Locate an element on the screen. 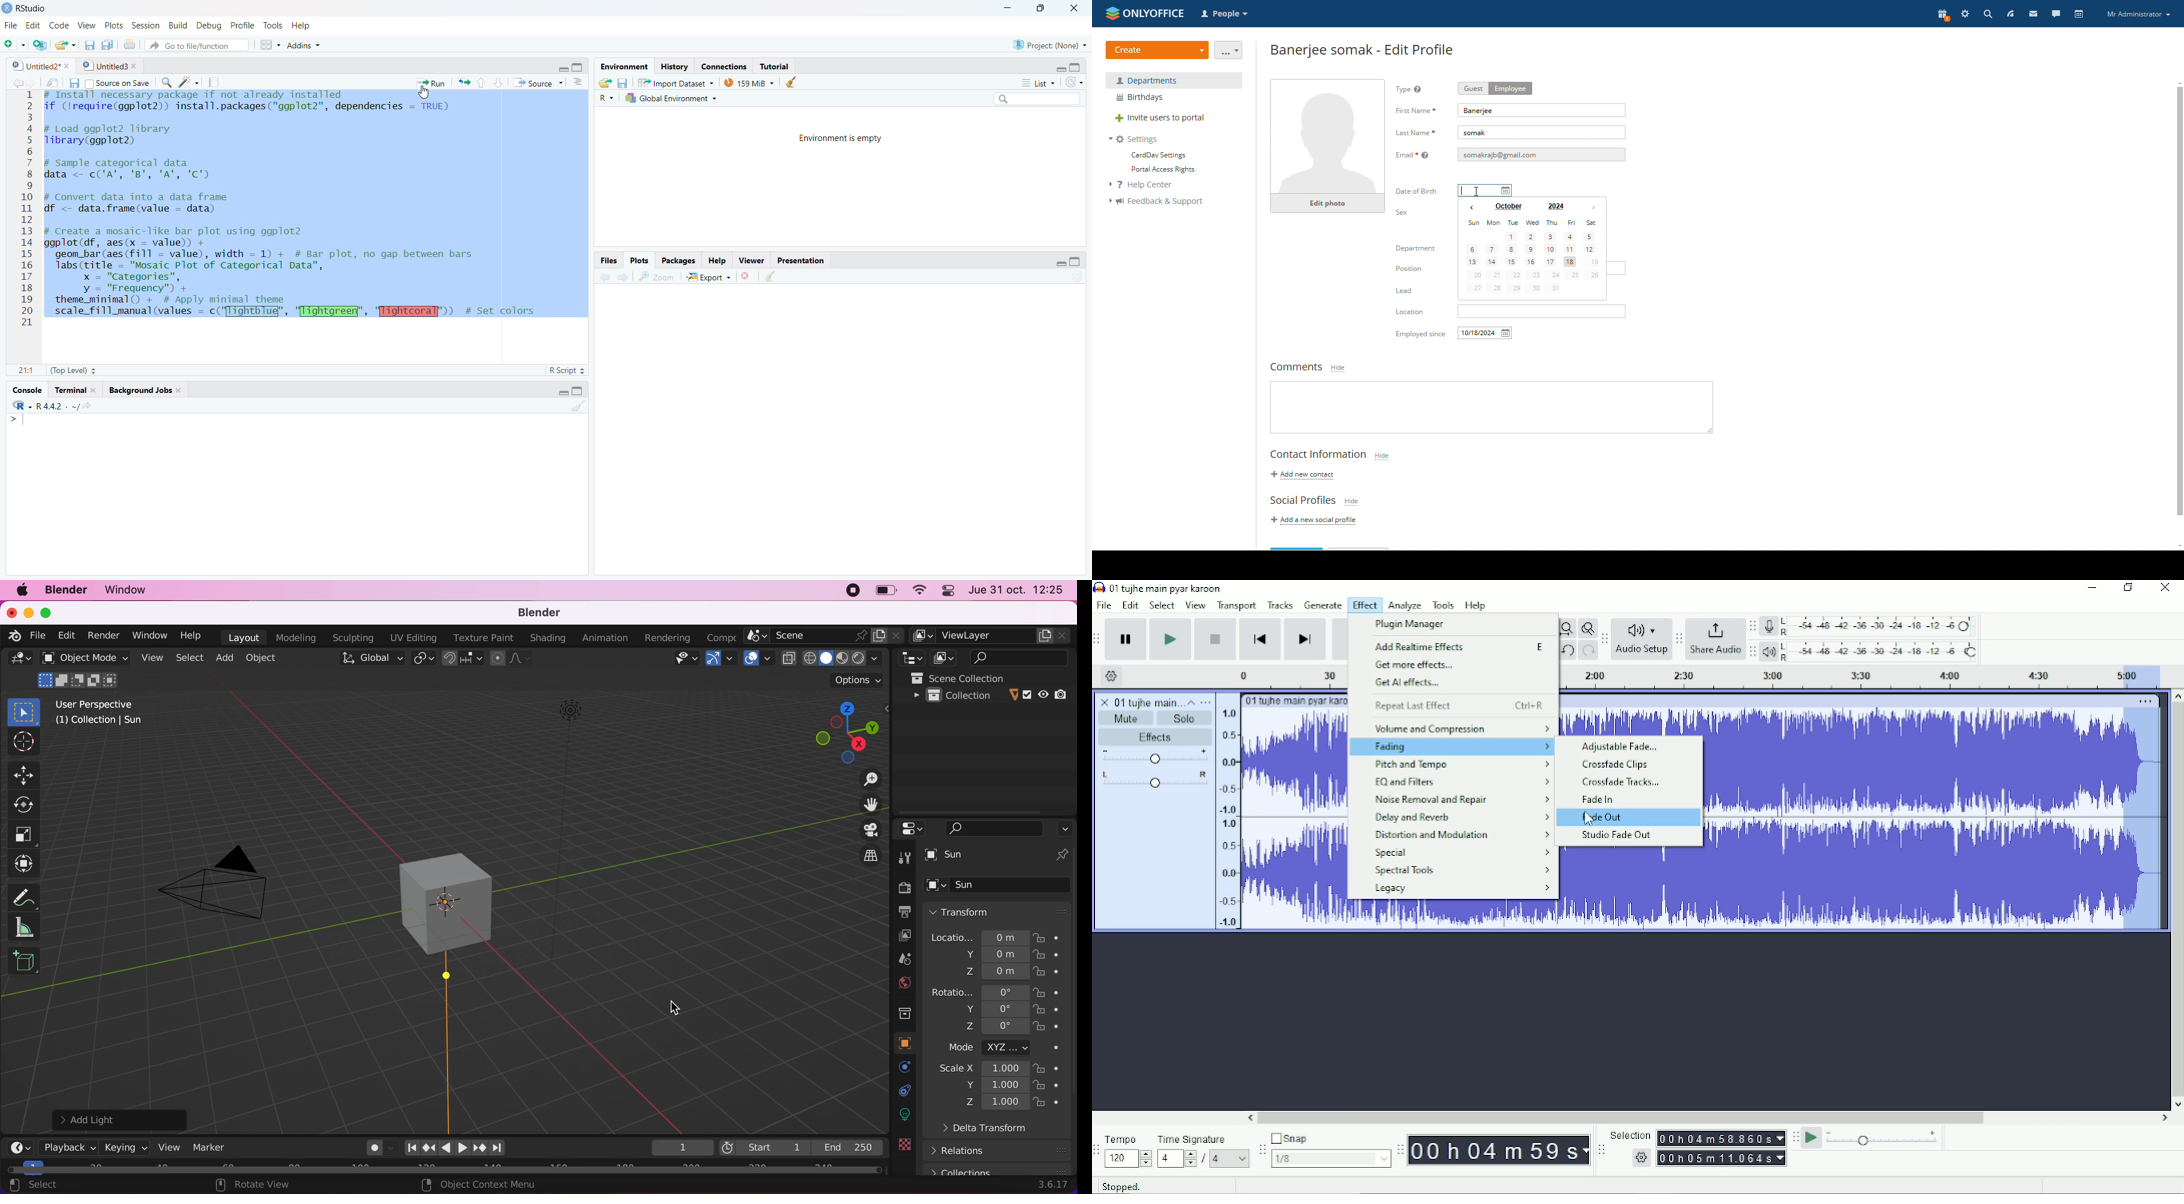 The image size is (2184, 1204). / is located at coordinates (1204, 1159).